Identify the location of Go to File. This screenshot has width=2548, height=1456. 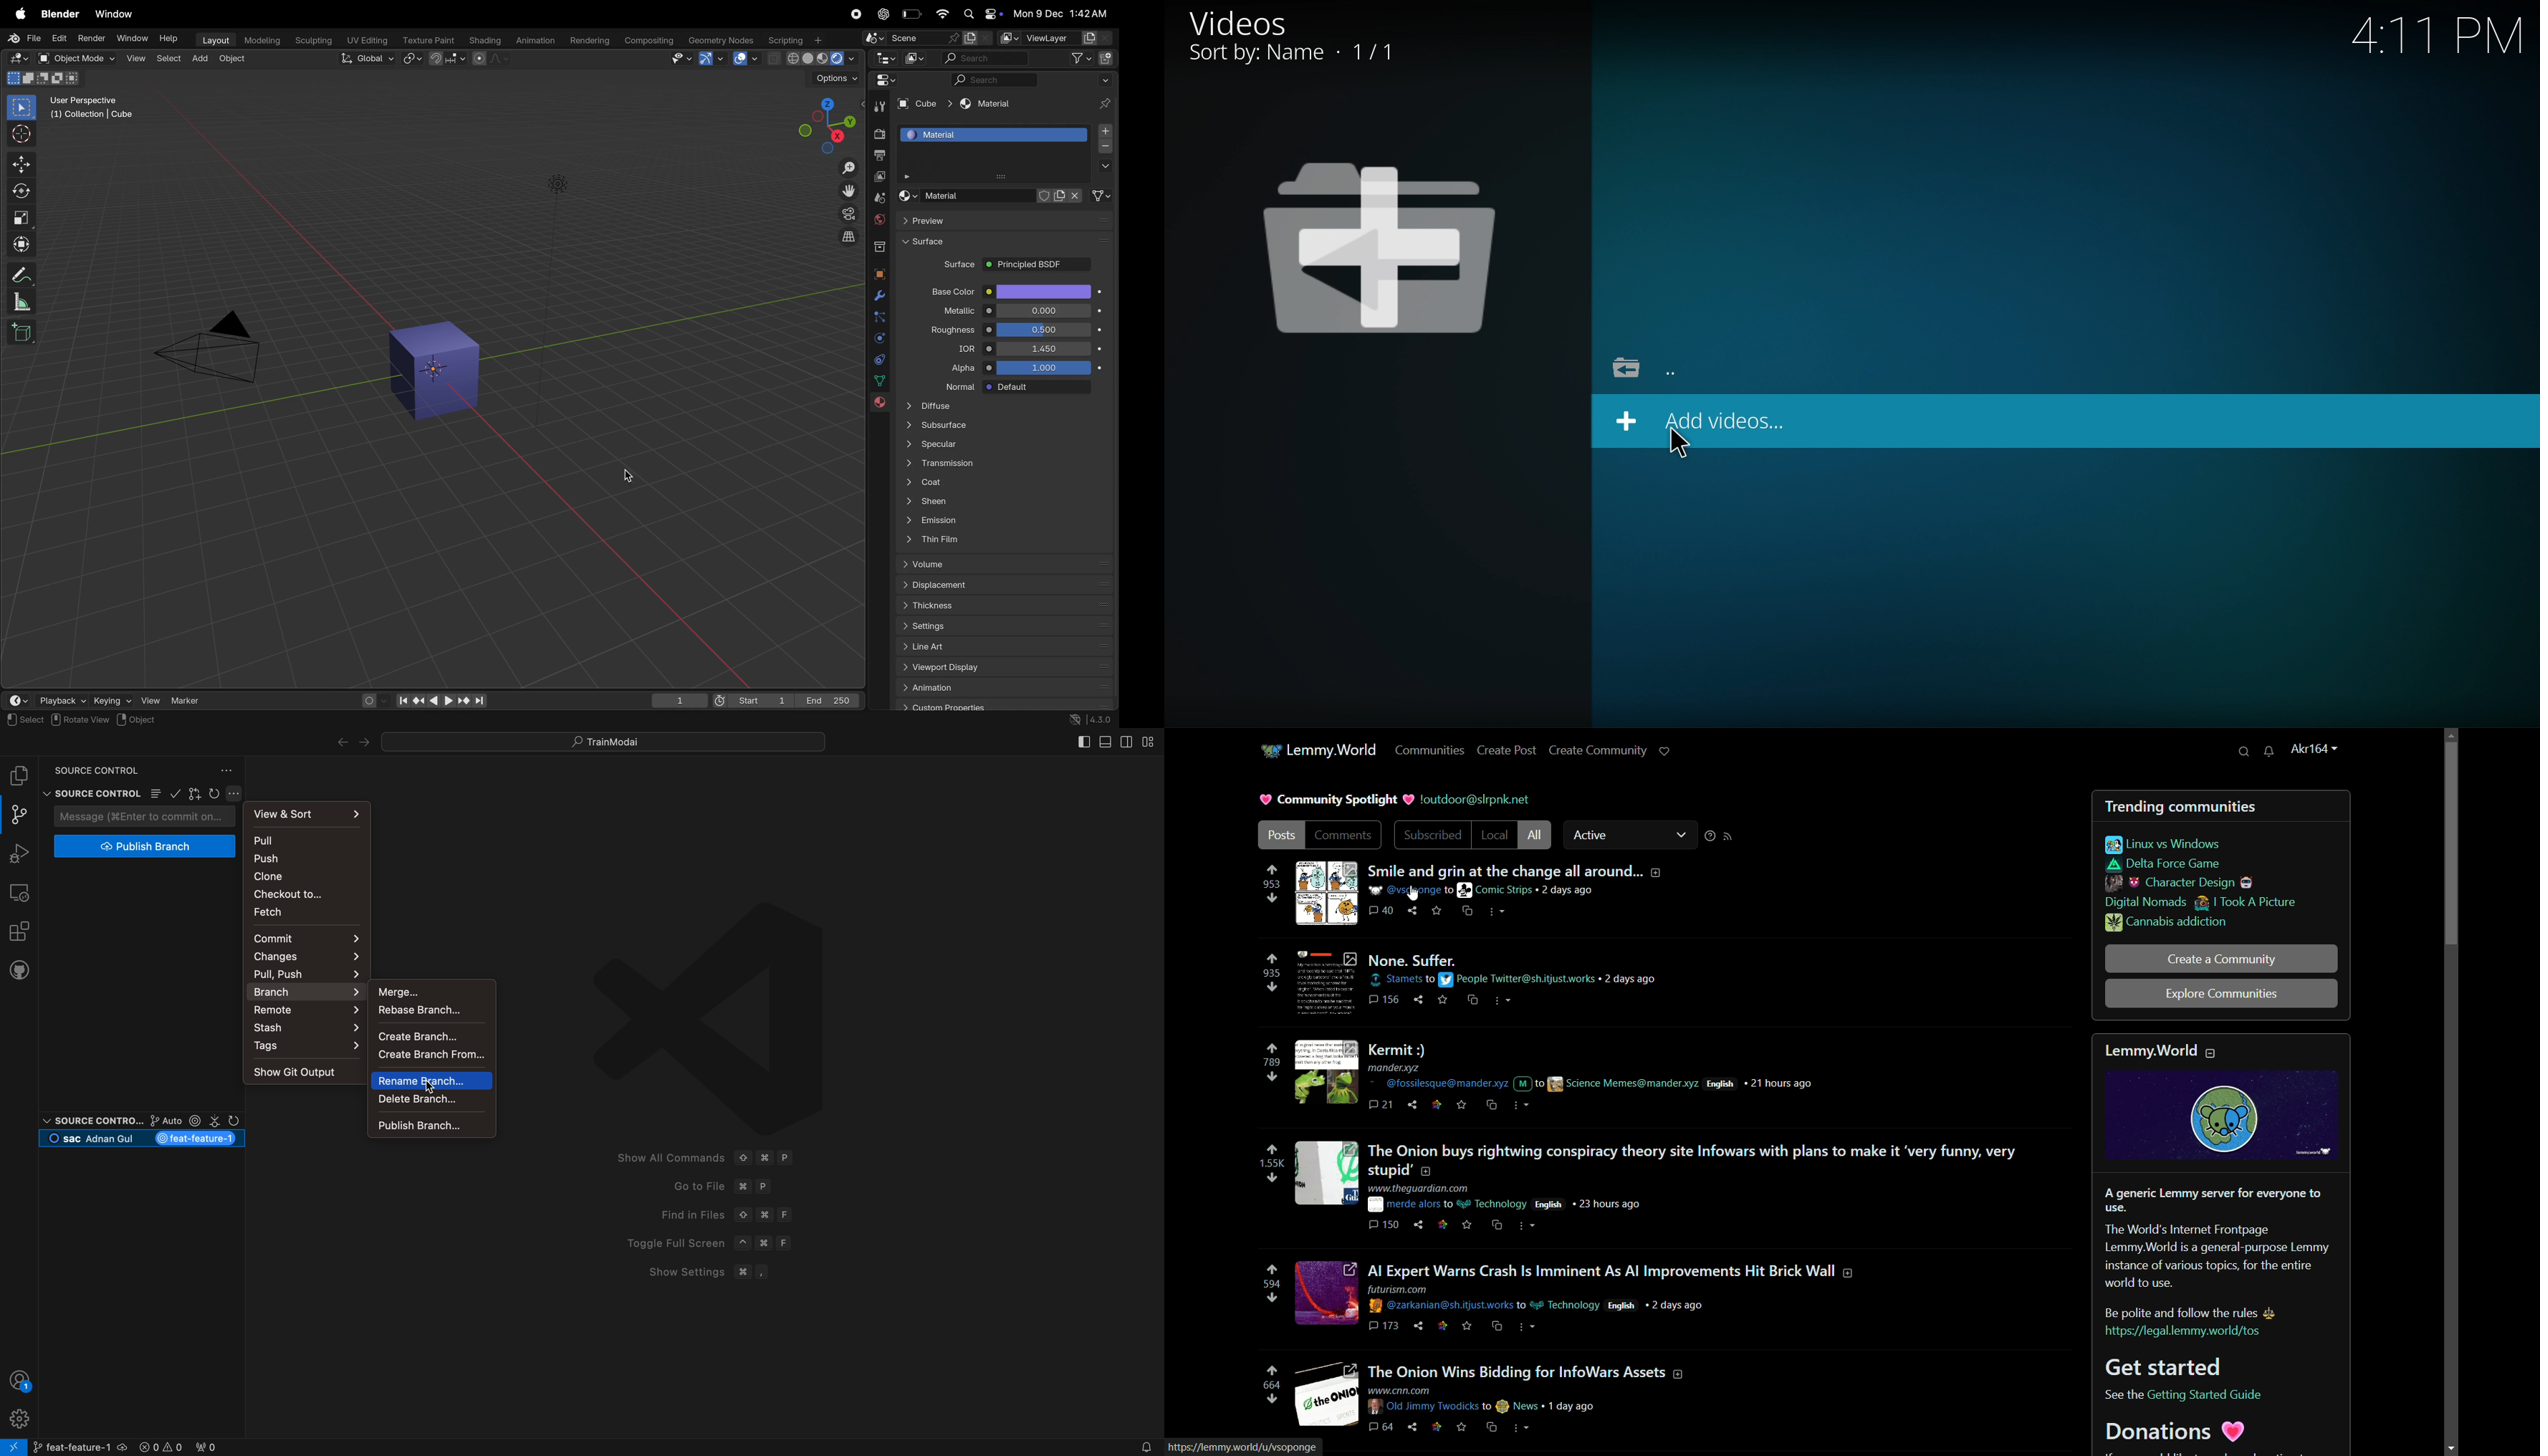
(689, 1187).